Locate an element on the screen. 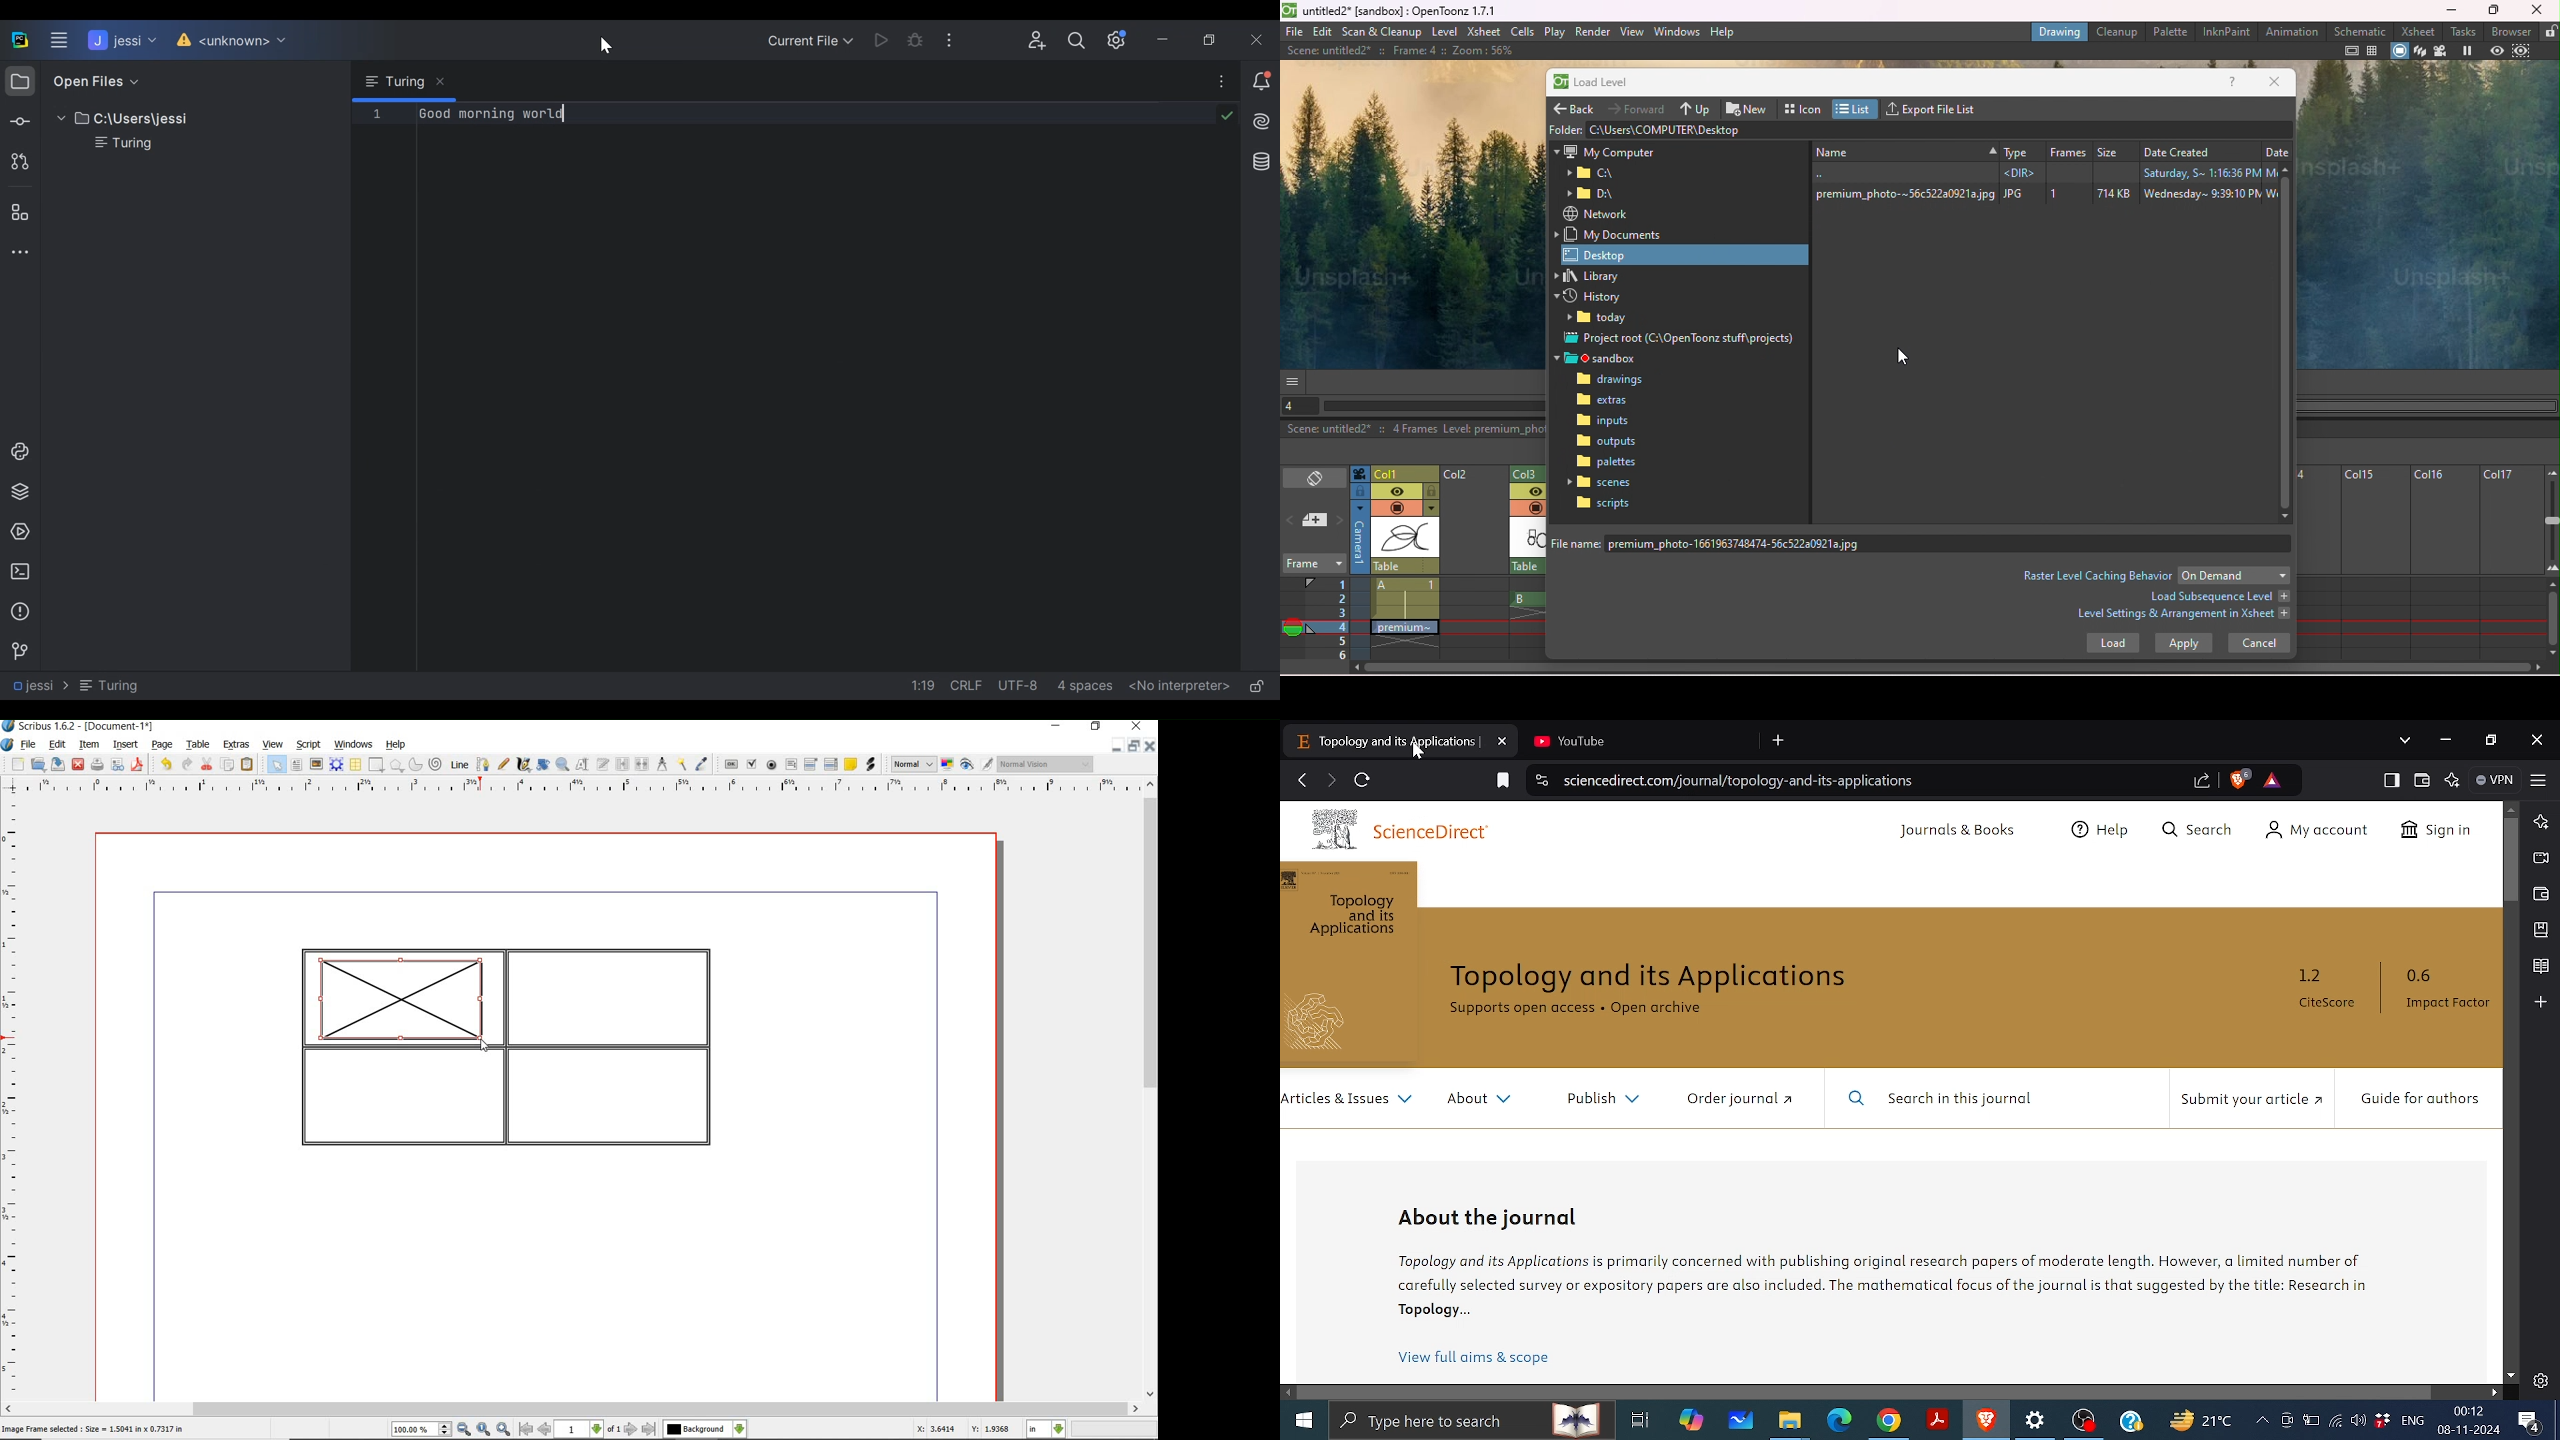 This screenshot has width=2576, height=1456. (un)lock is located at coordinates (1257, 688).